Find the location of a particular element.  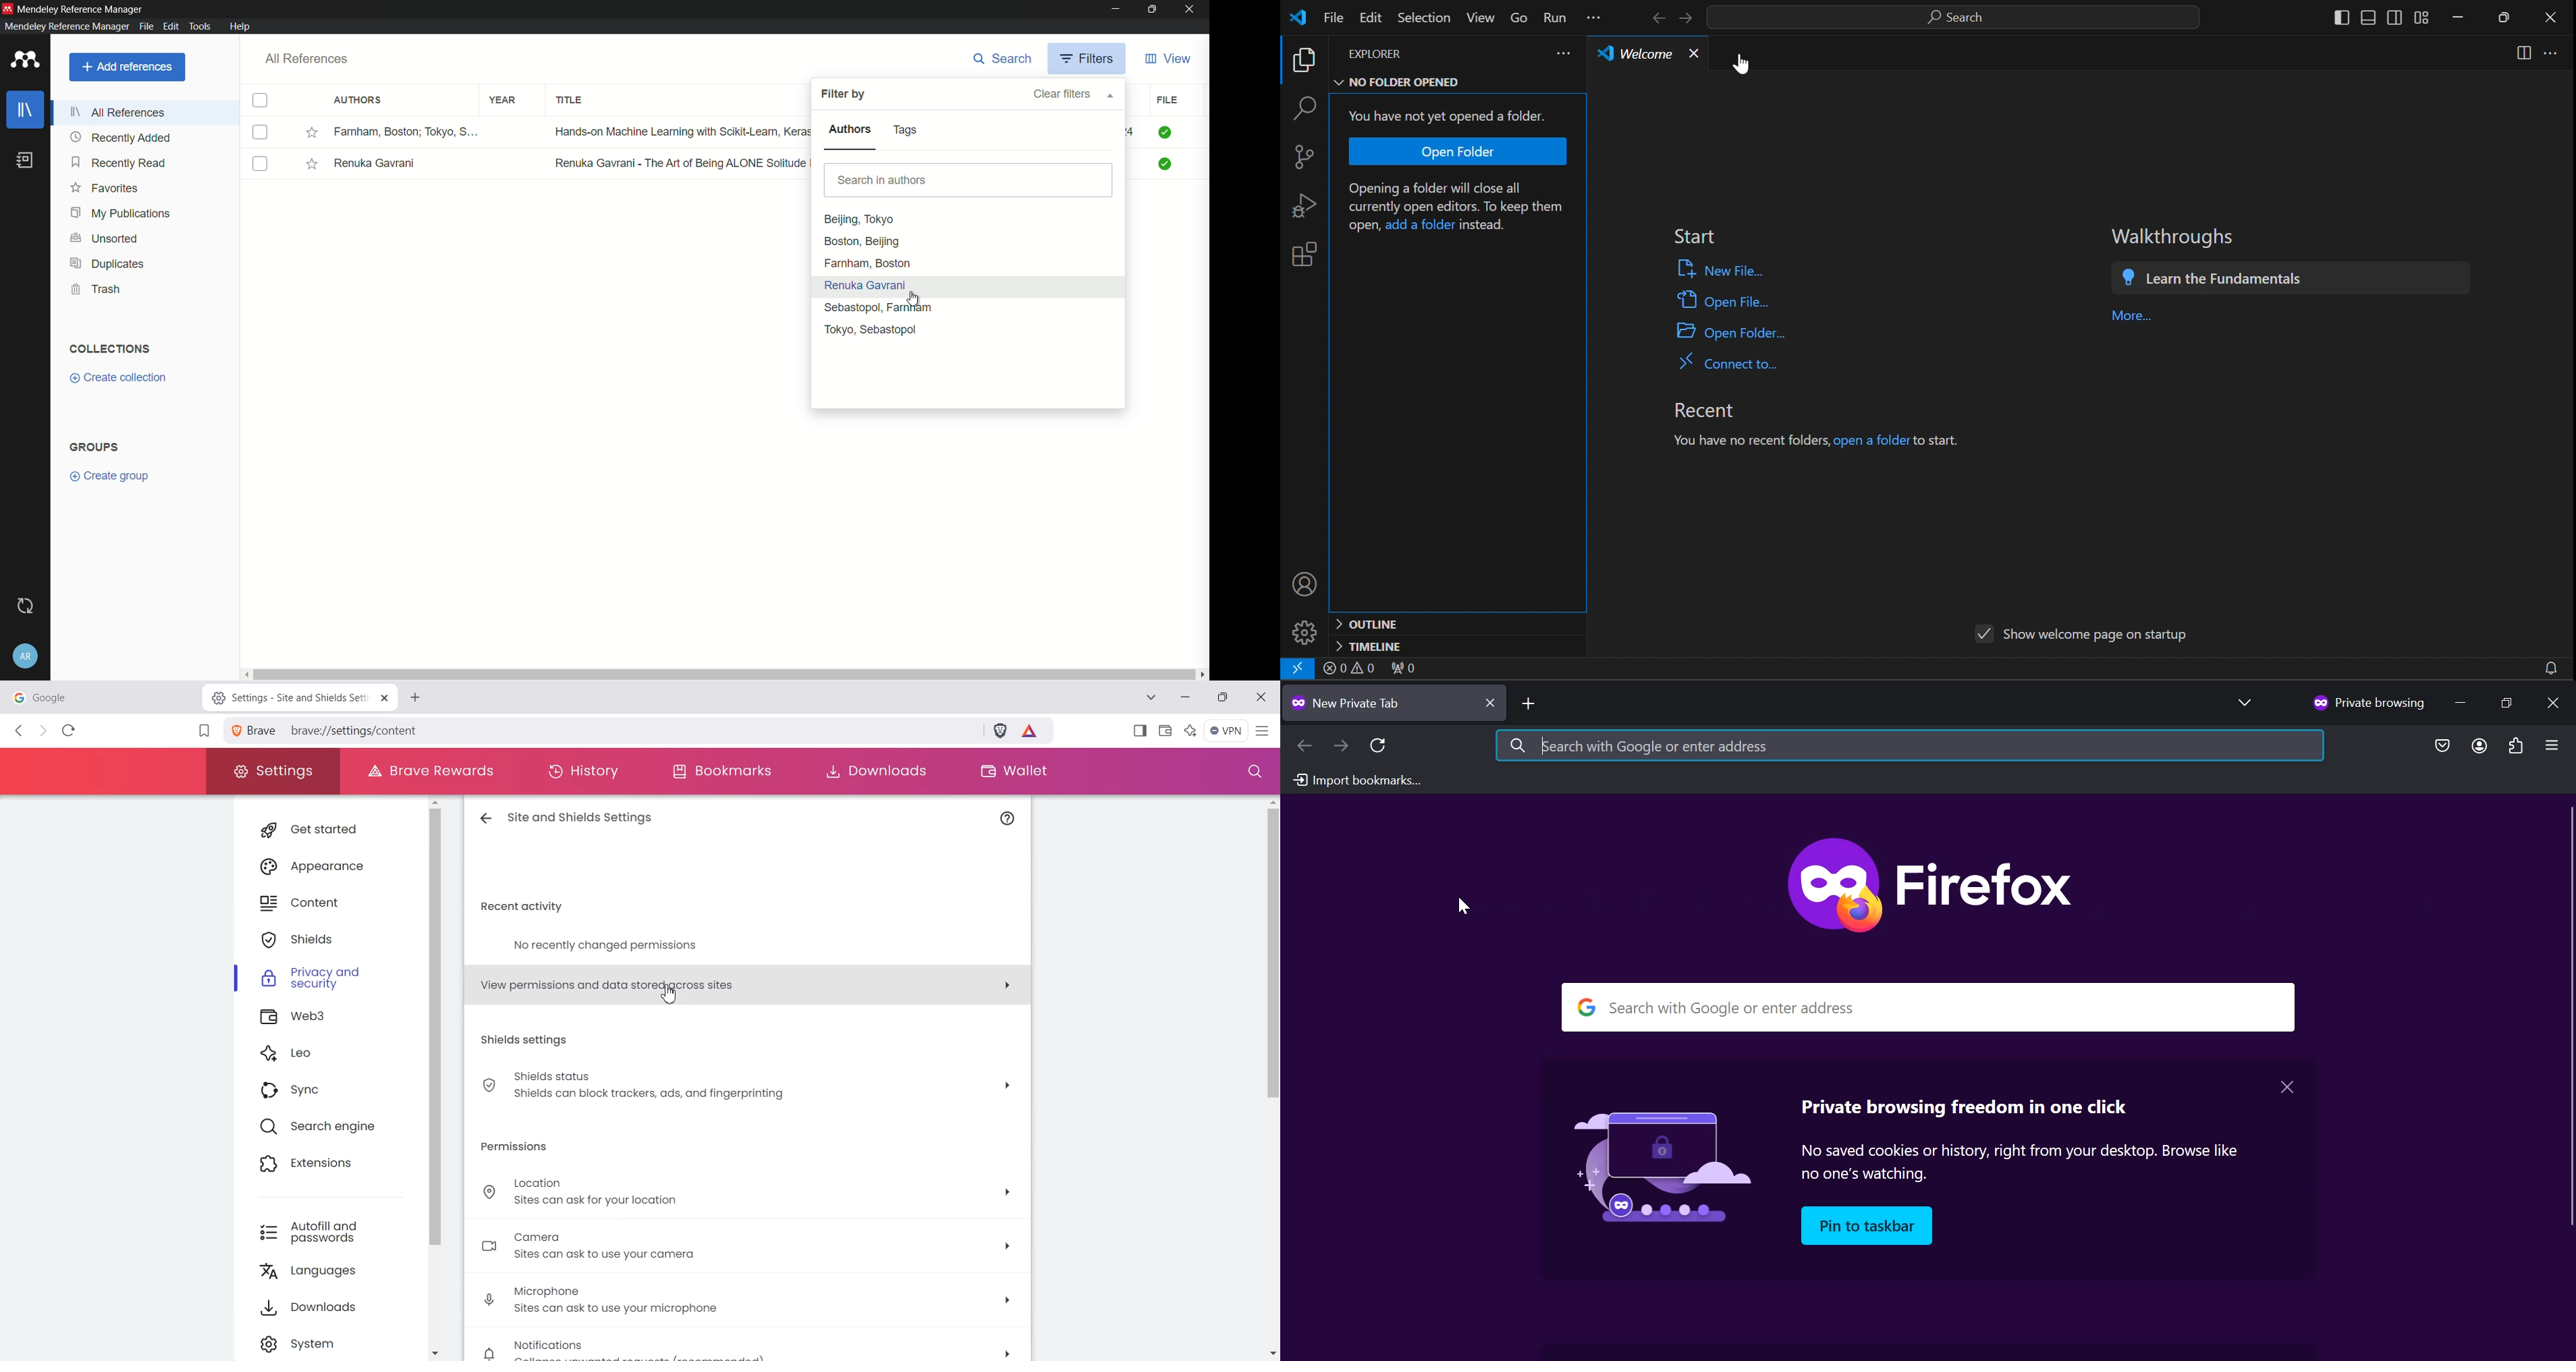

Hamburger Settings is located at coordinates (1265, 730).